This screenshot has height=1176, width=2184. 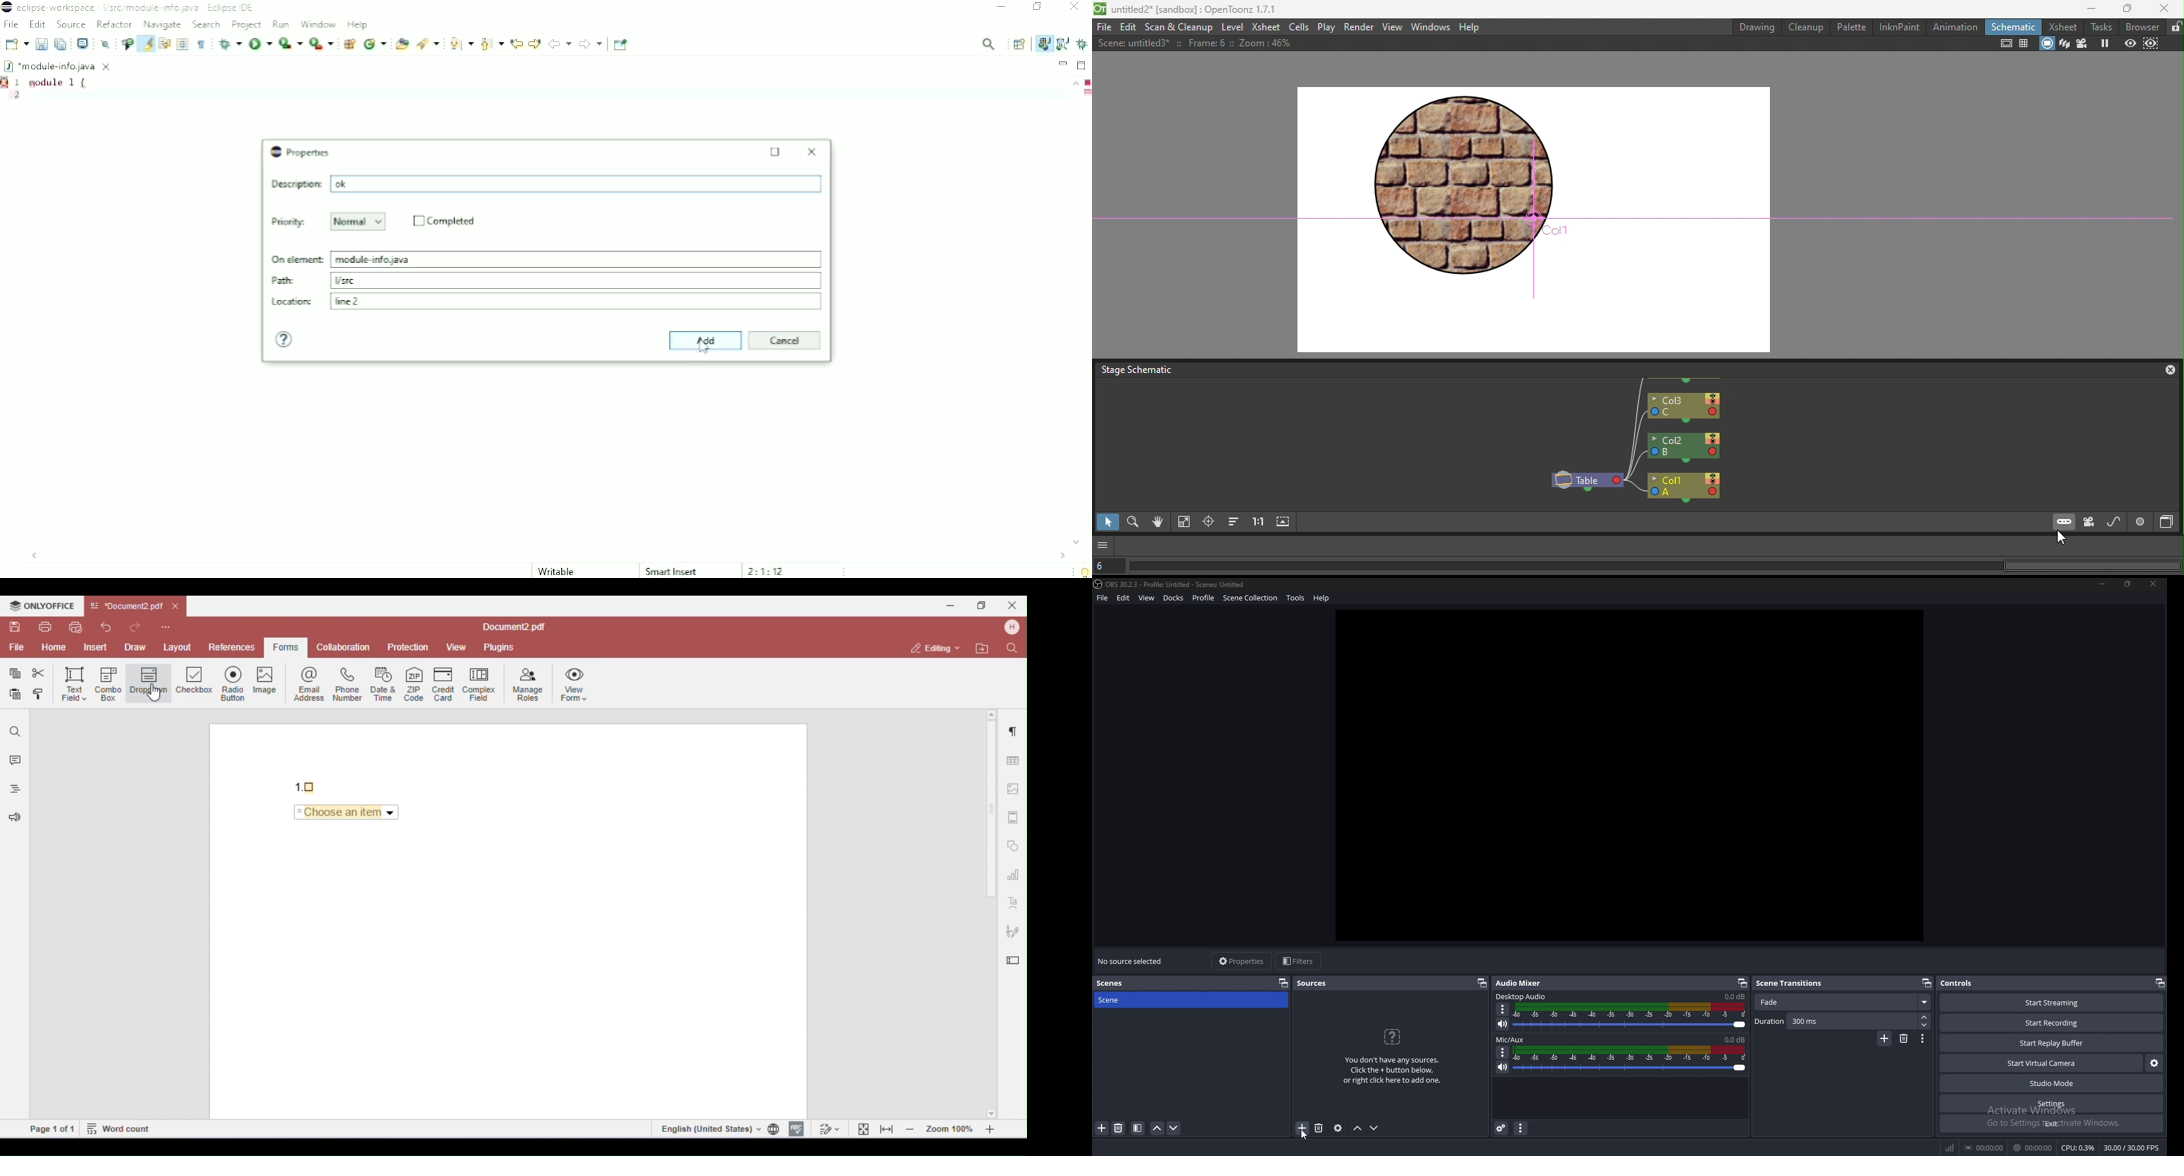 What do you see at coordinates (2042, 1062) in the screenshot?
I see `start virtual camera` at bounding box center [2042, 1062].